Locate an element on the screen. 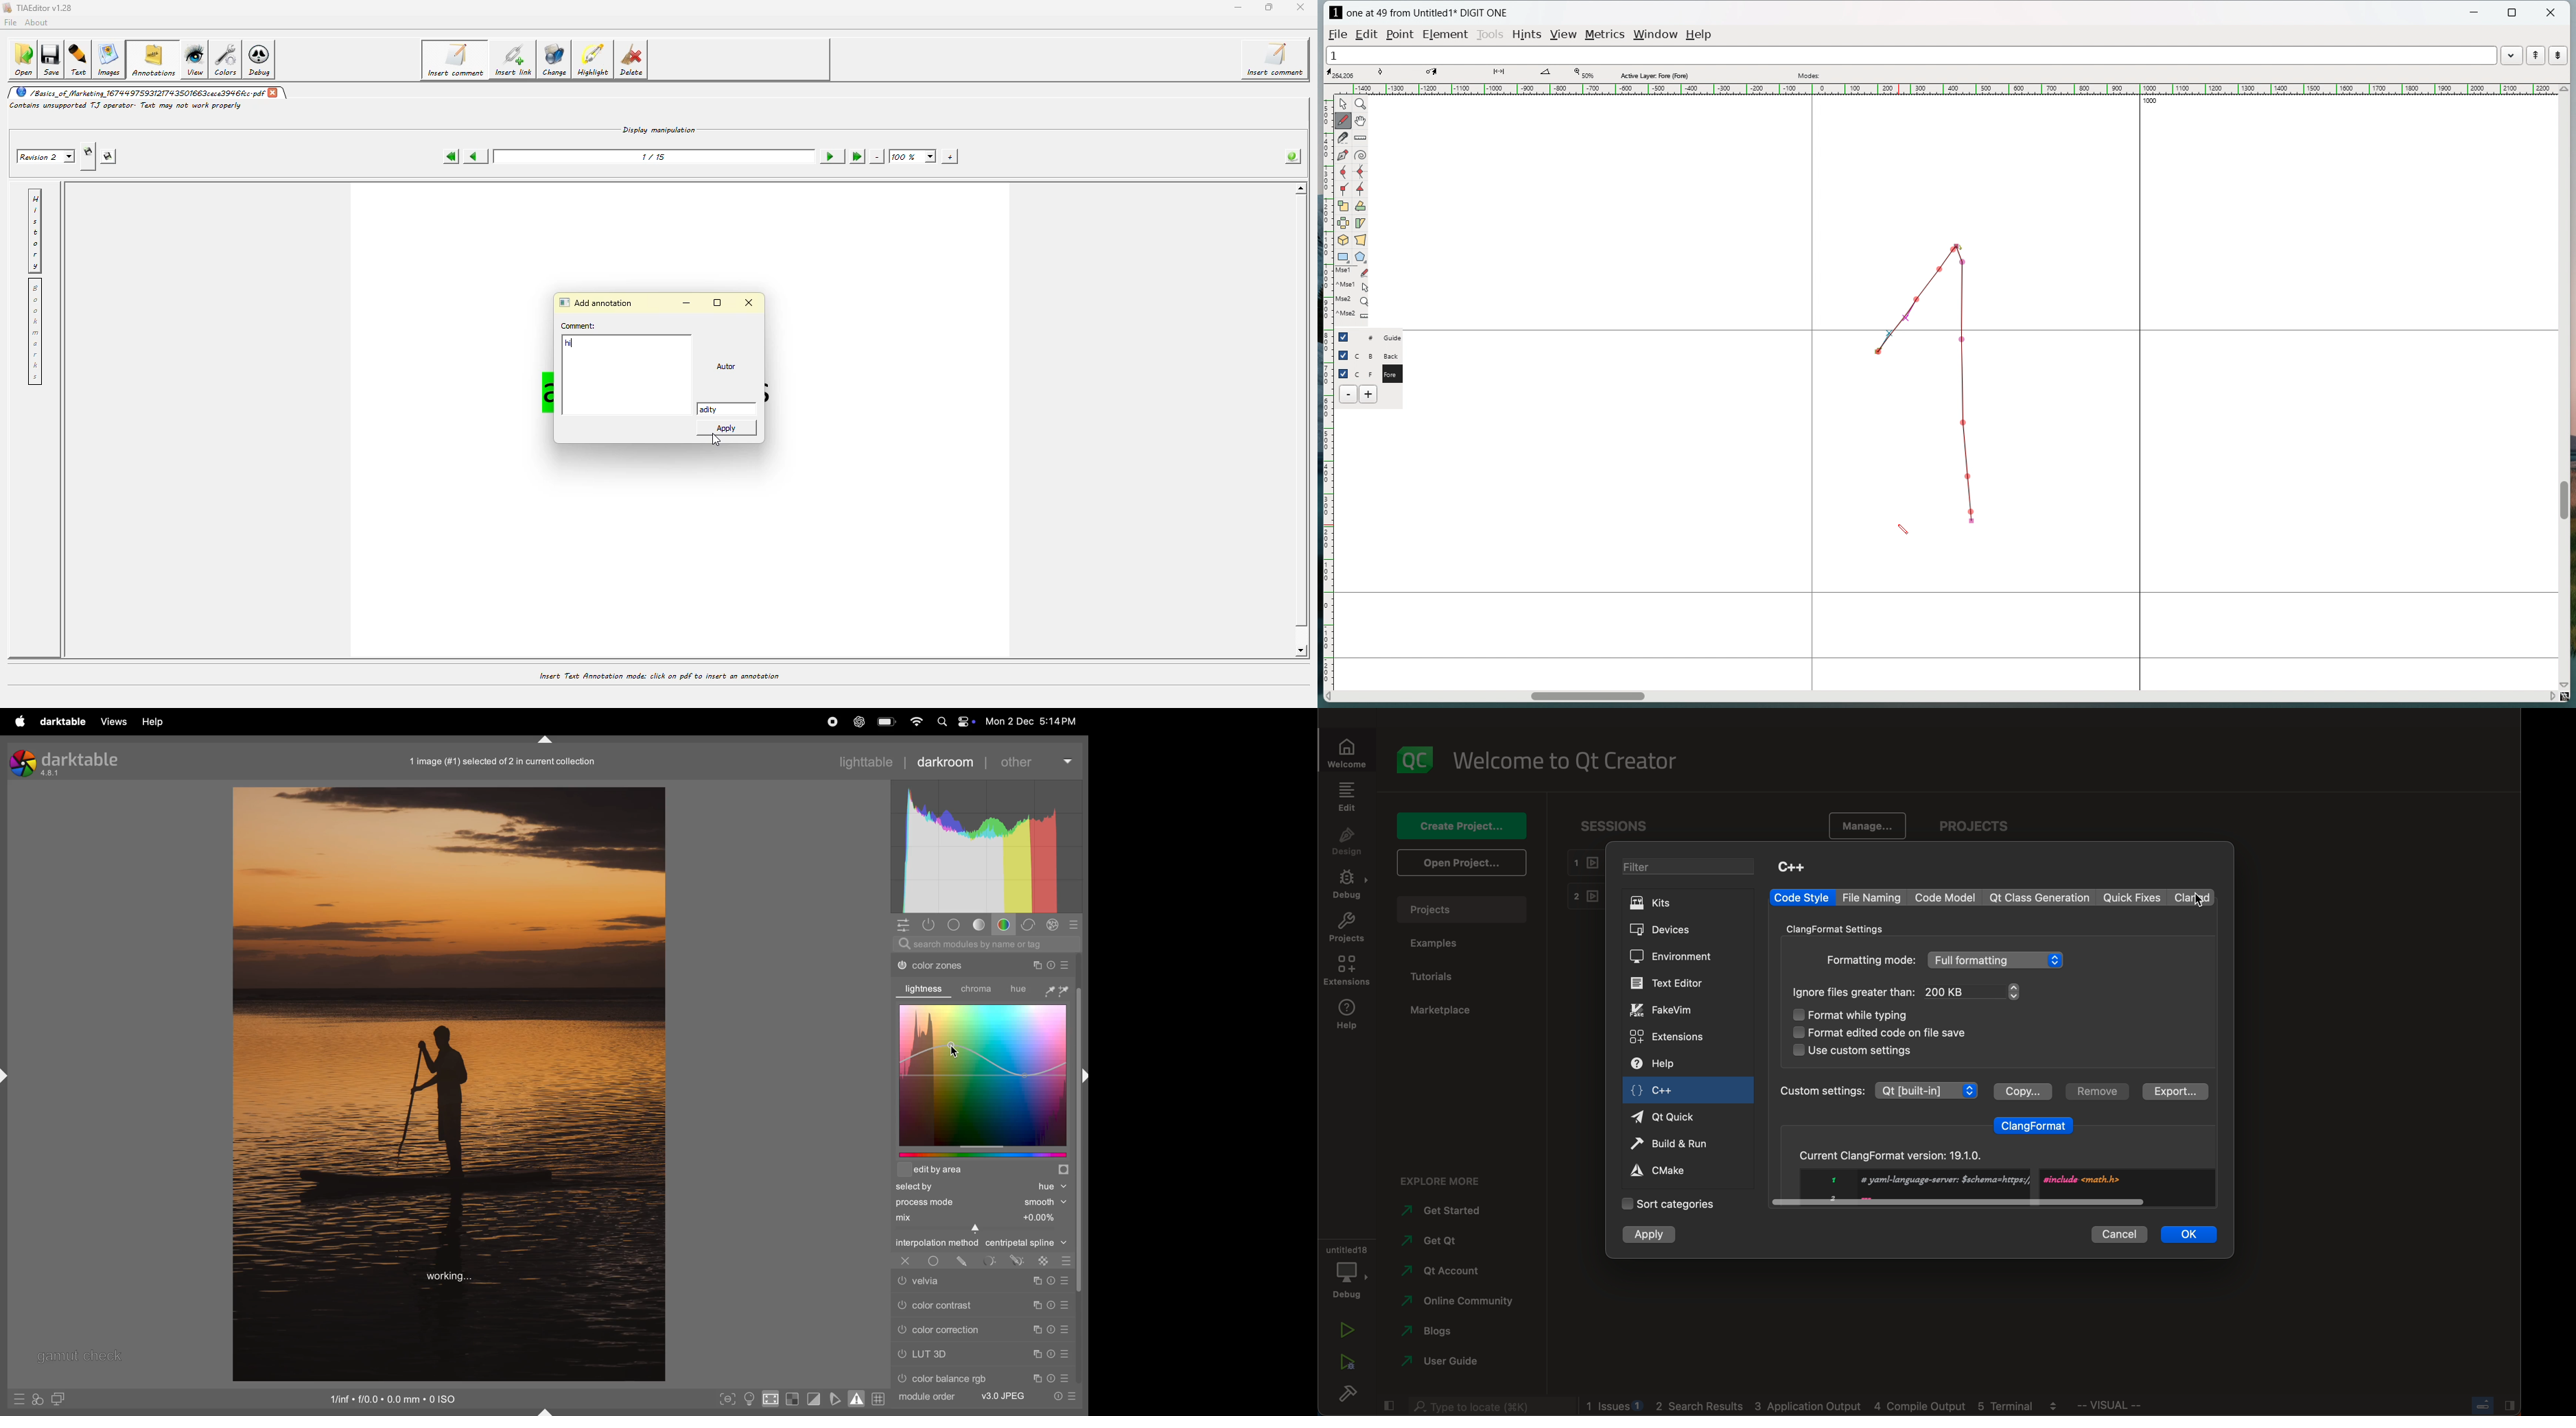  chroma is located at coordinates (980, 989).